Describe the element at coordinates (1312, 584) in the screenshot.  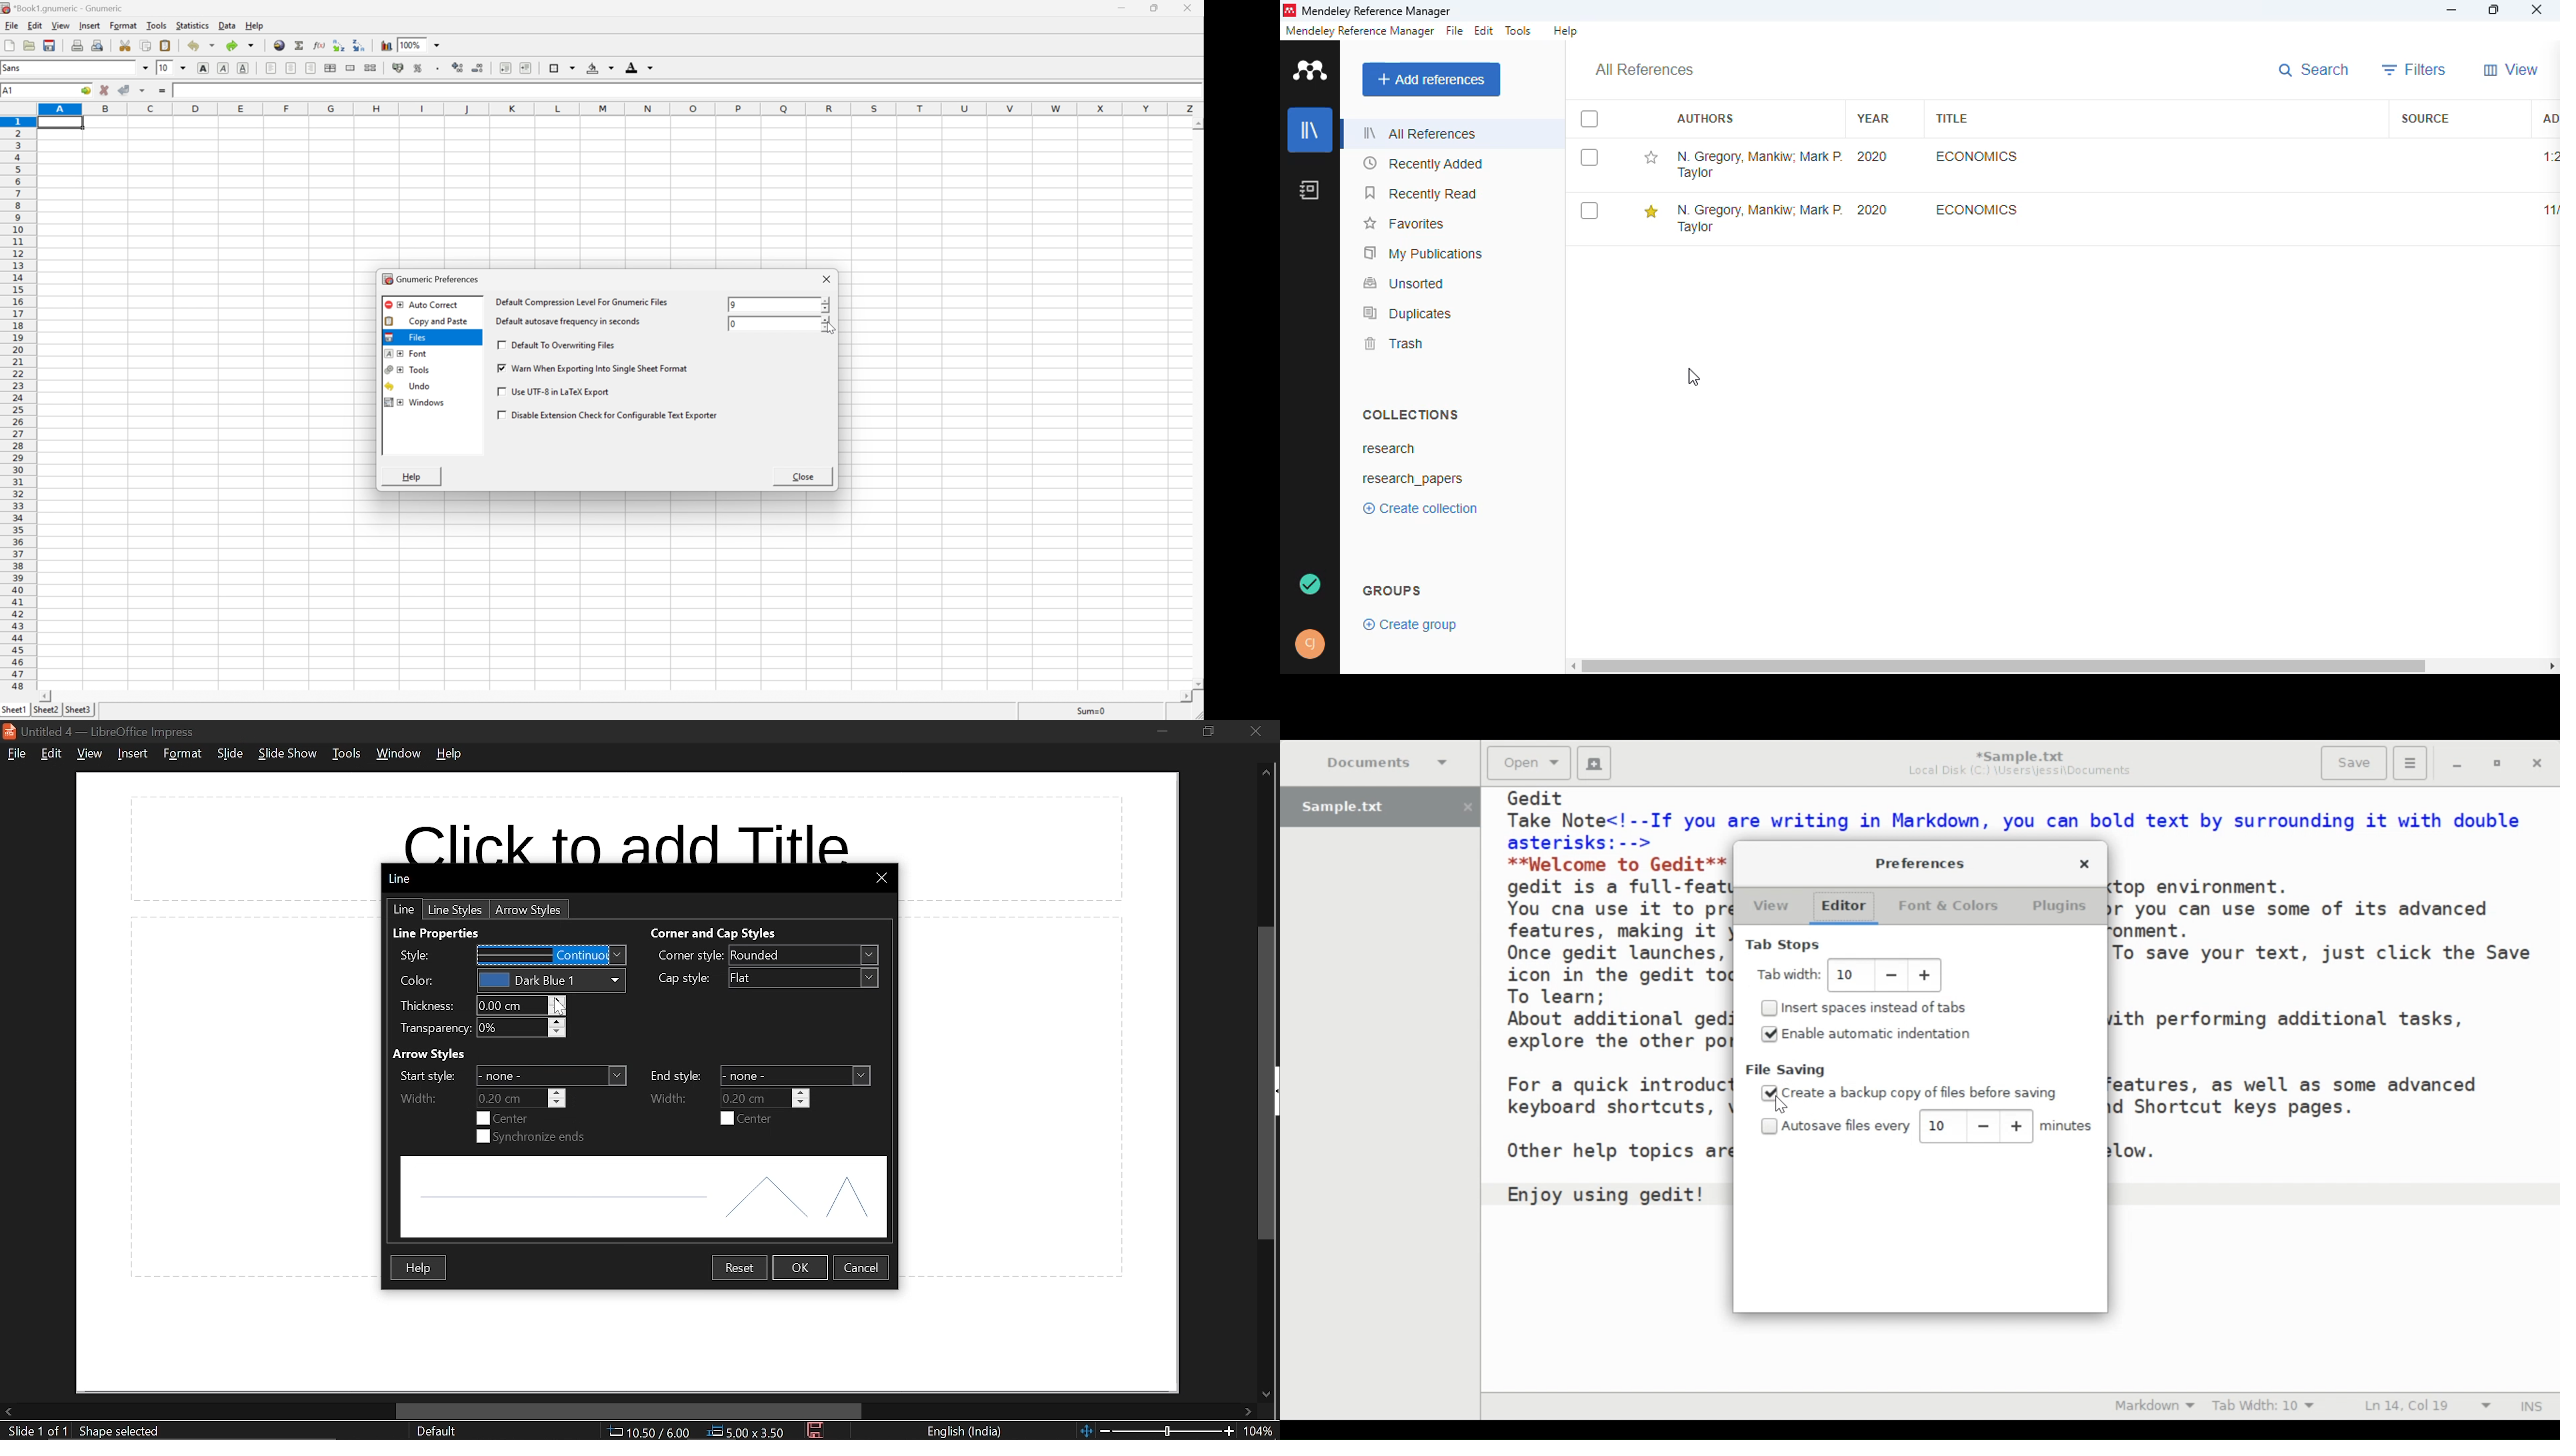
I see `sync` at that location.